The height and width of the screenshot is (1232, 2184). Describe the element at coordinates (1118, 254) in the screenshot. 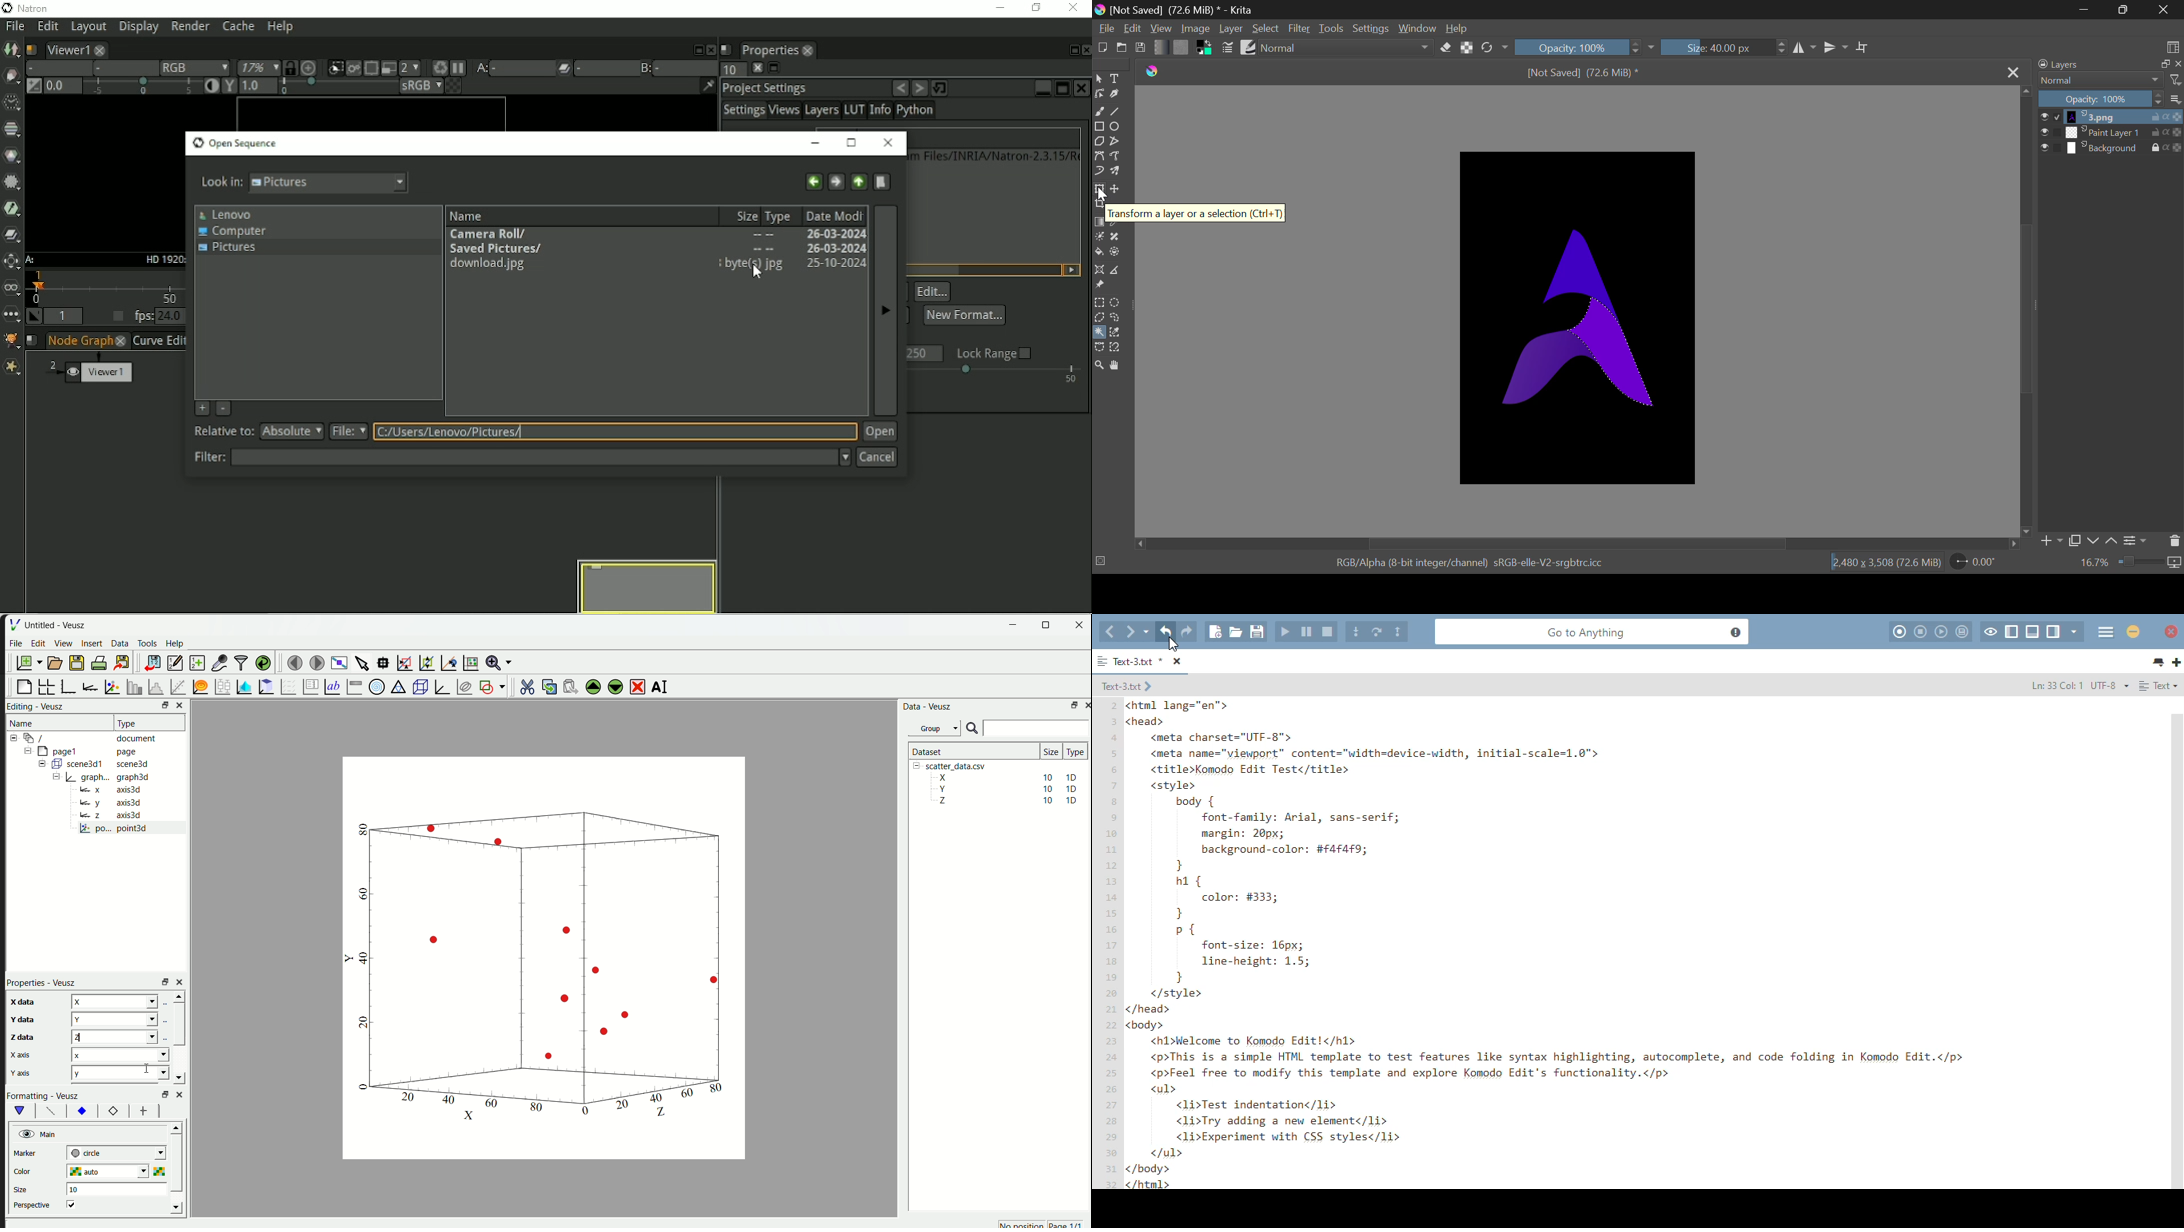

I see `Enclose and Fill` at that location.